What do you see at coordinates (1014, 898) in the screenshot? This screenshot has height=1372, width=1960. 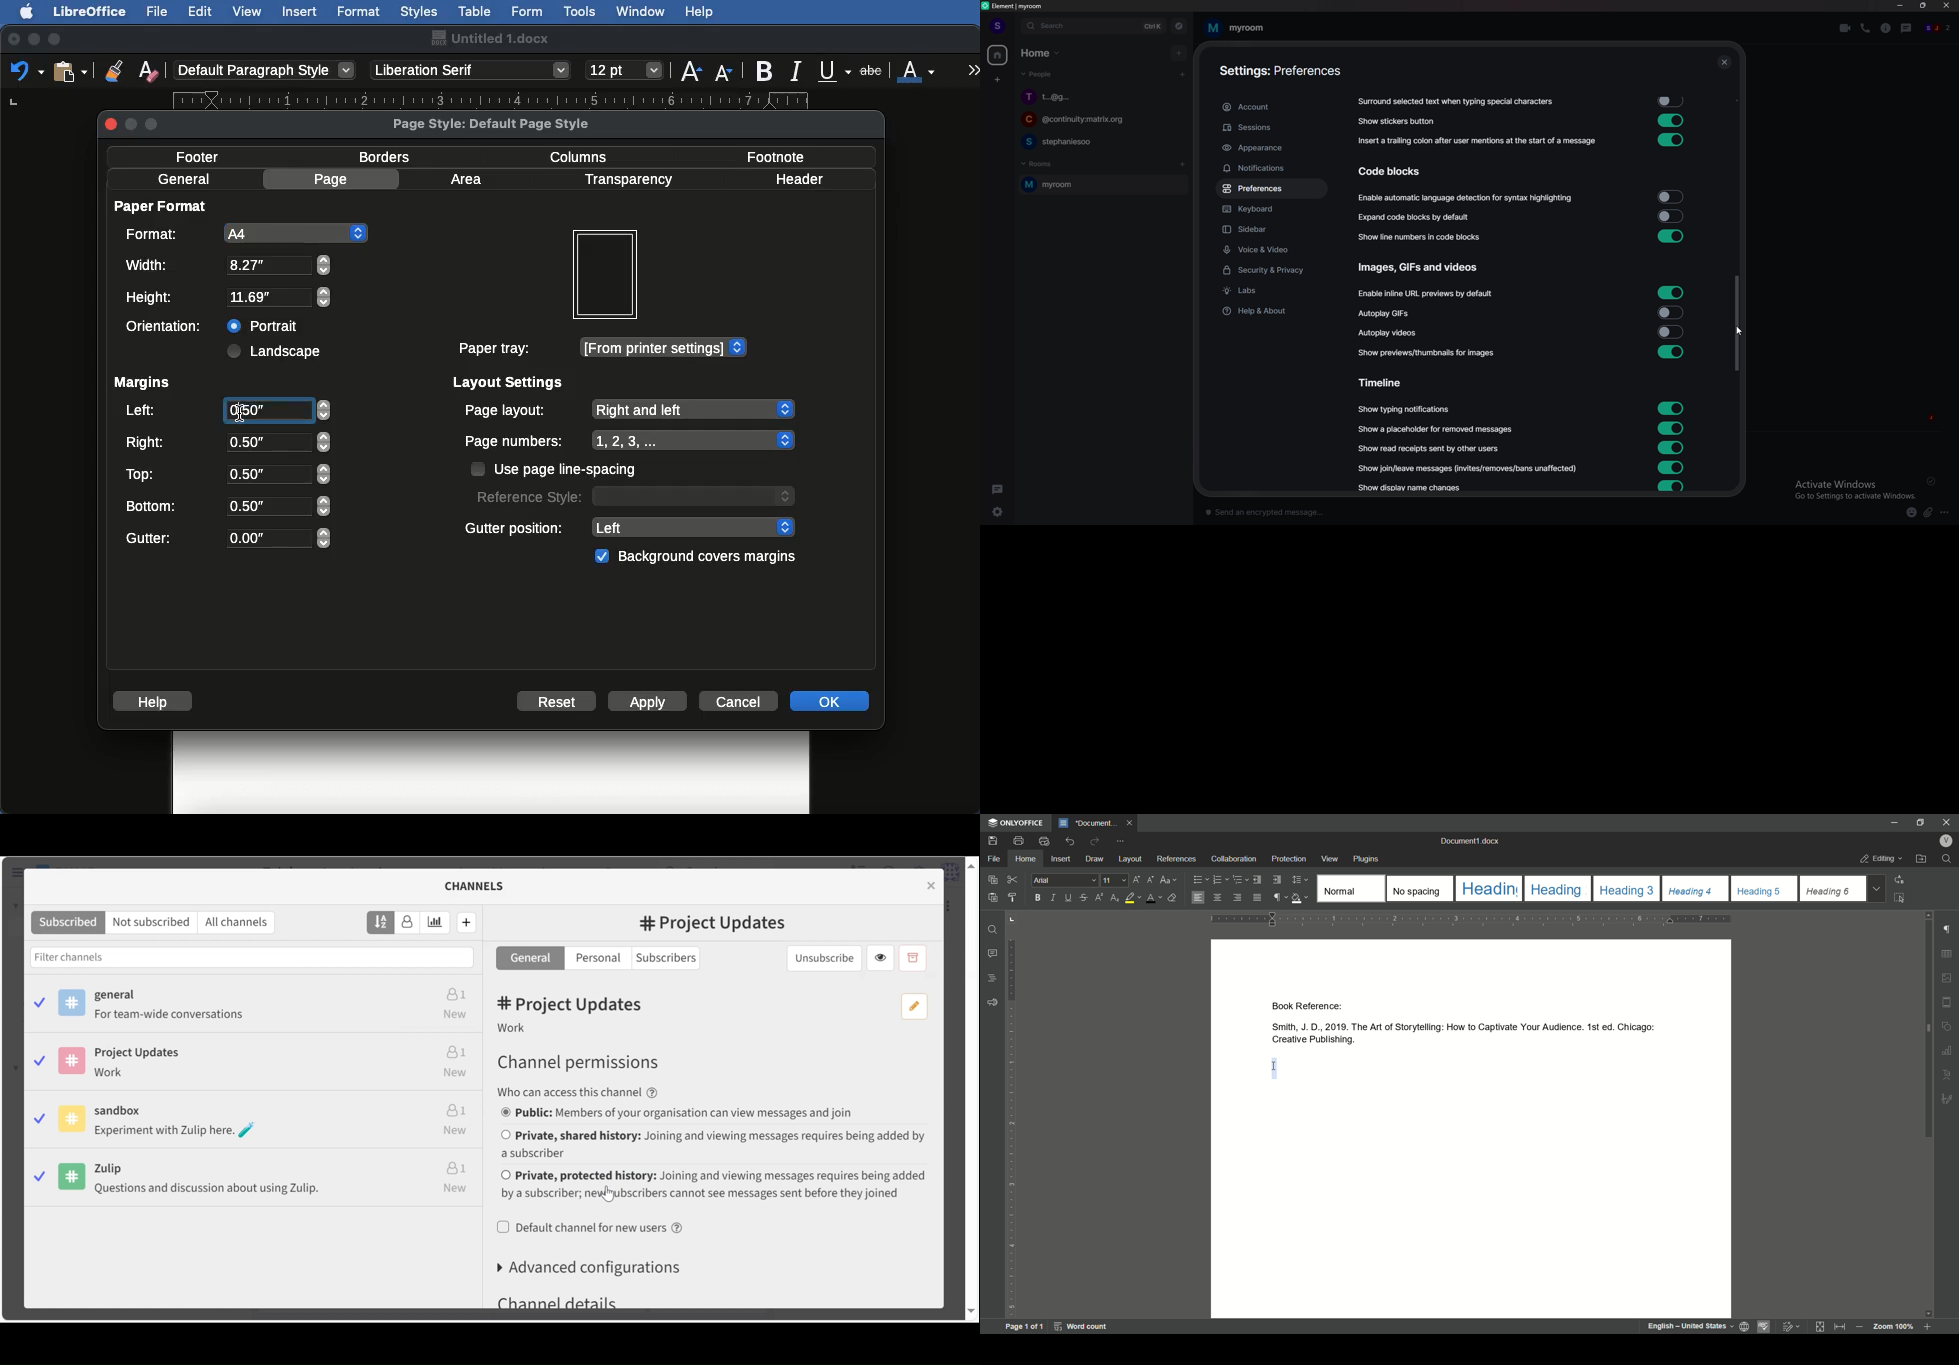 I see `copy style` at bounding box center [1014, 898].